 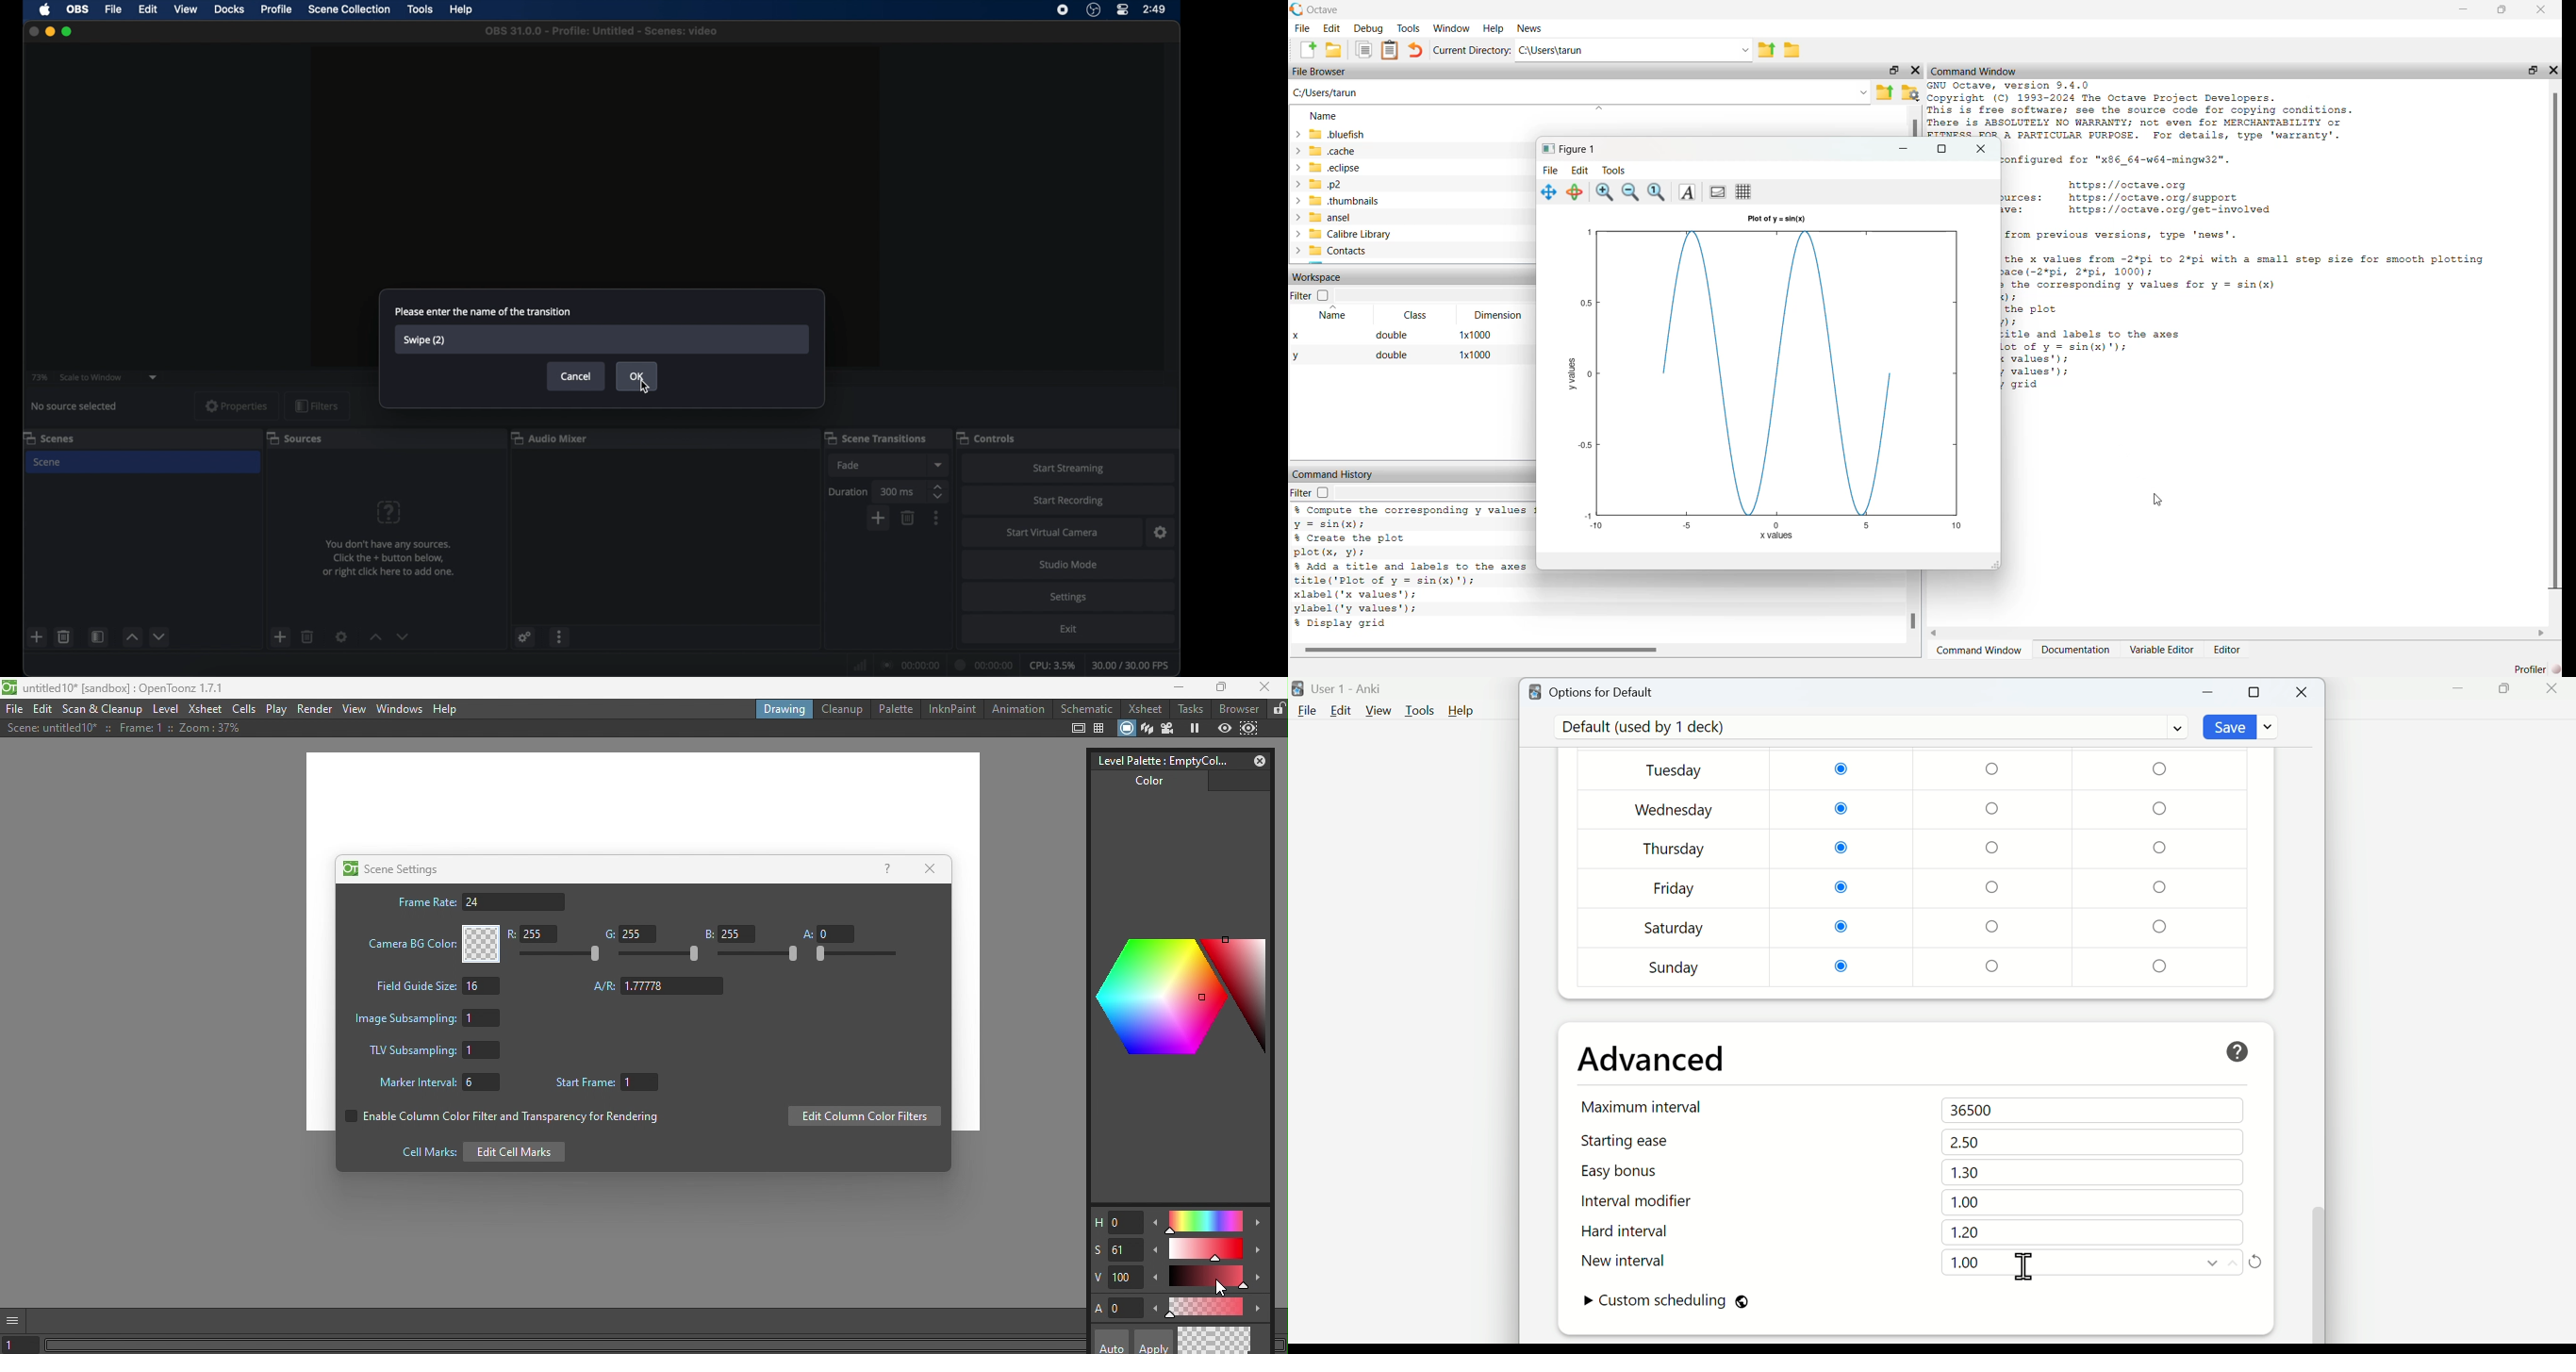 What do you see at coordinates (1156, 9) in the screenshot?
I see `time` at bounding box center [1156, 9].